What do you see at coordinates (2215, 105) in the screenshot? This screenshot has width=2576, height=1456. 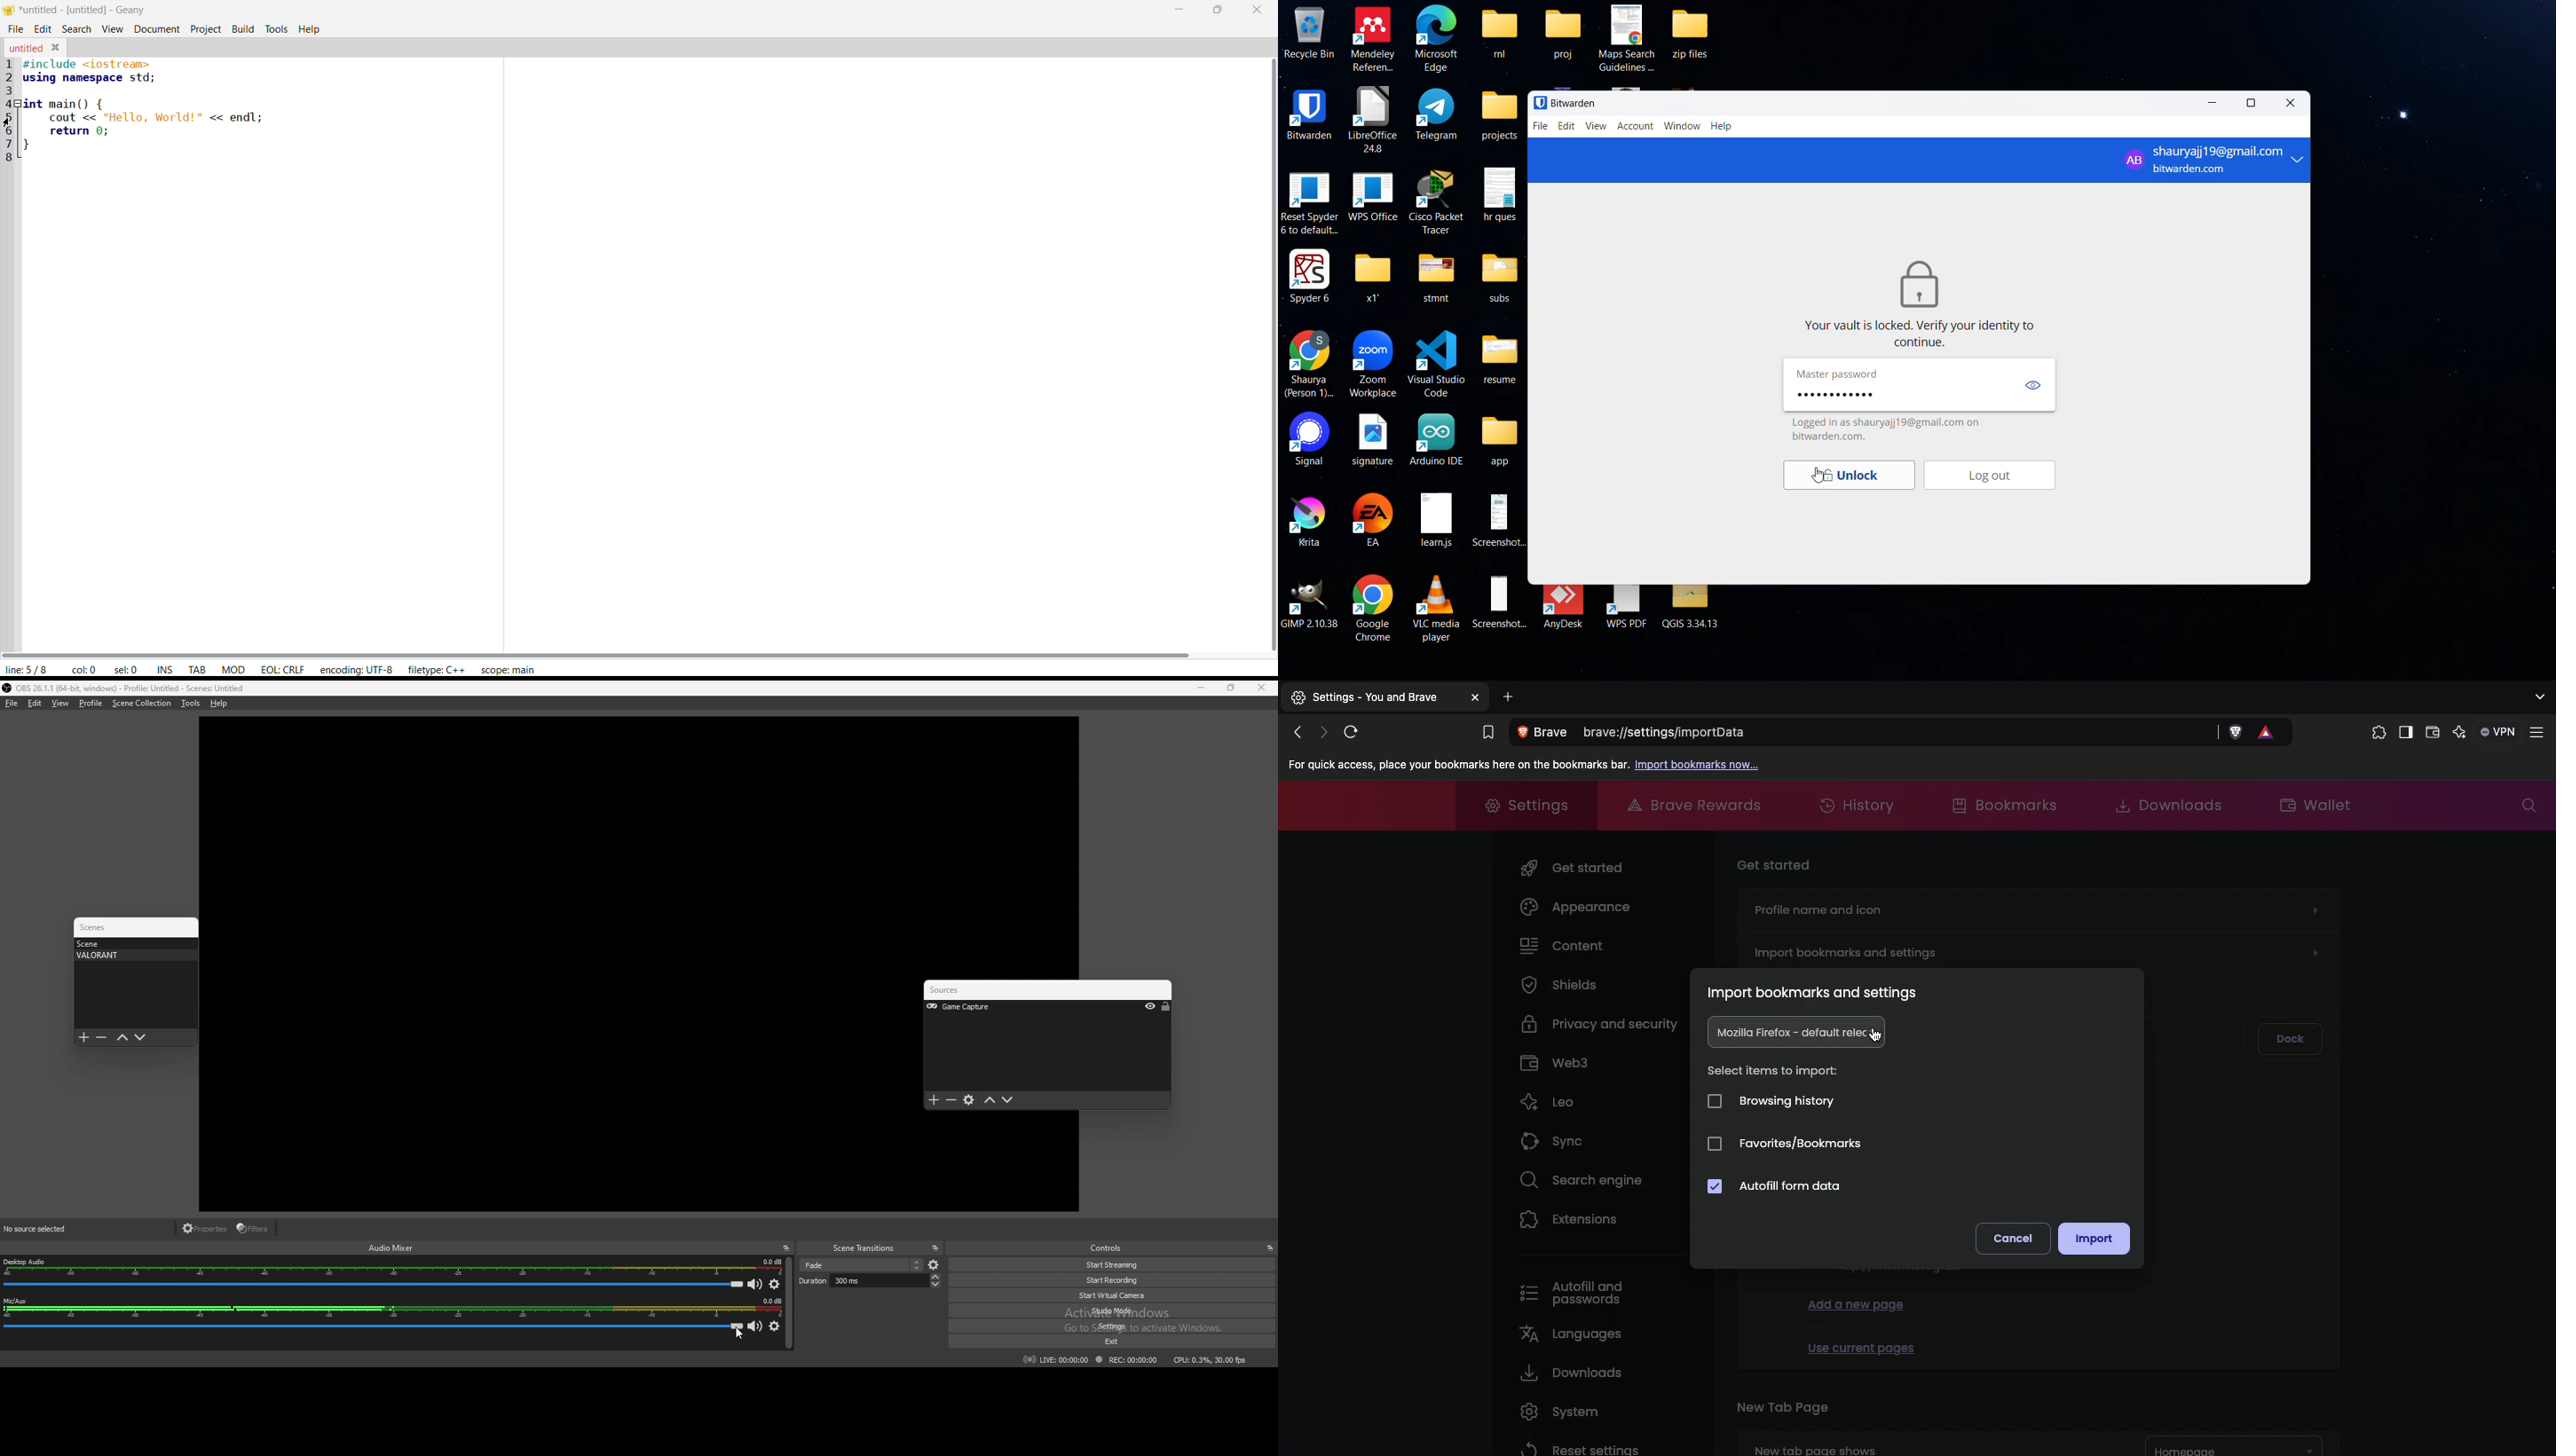 I see `minimize` at bounding box center [2215, 105].